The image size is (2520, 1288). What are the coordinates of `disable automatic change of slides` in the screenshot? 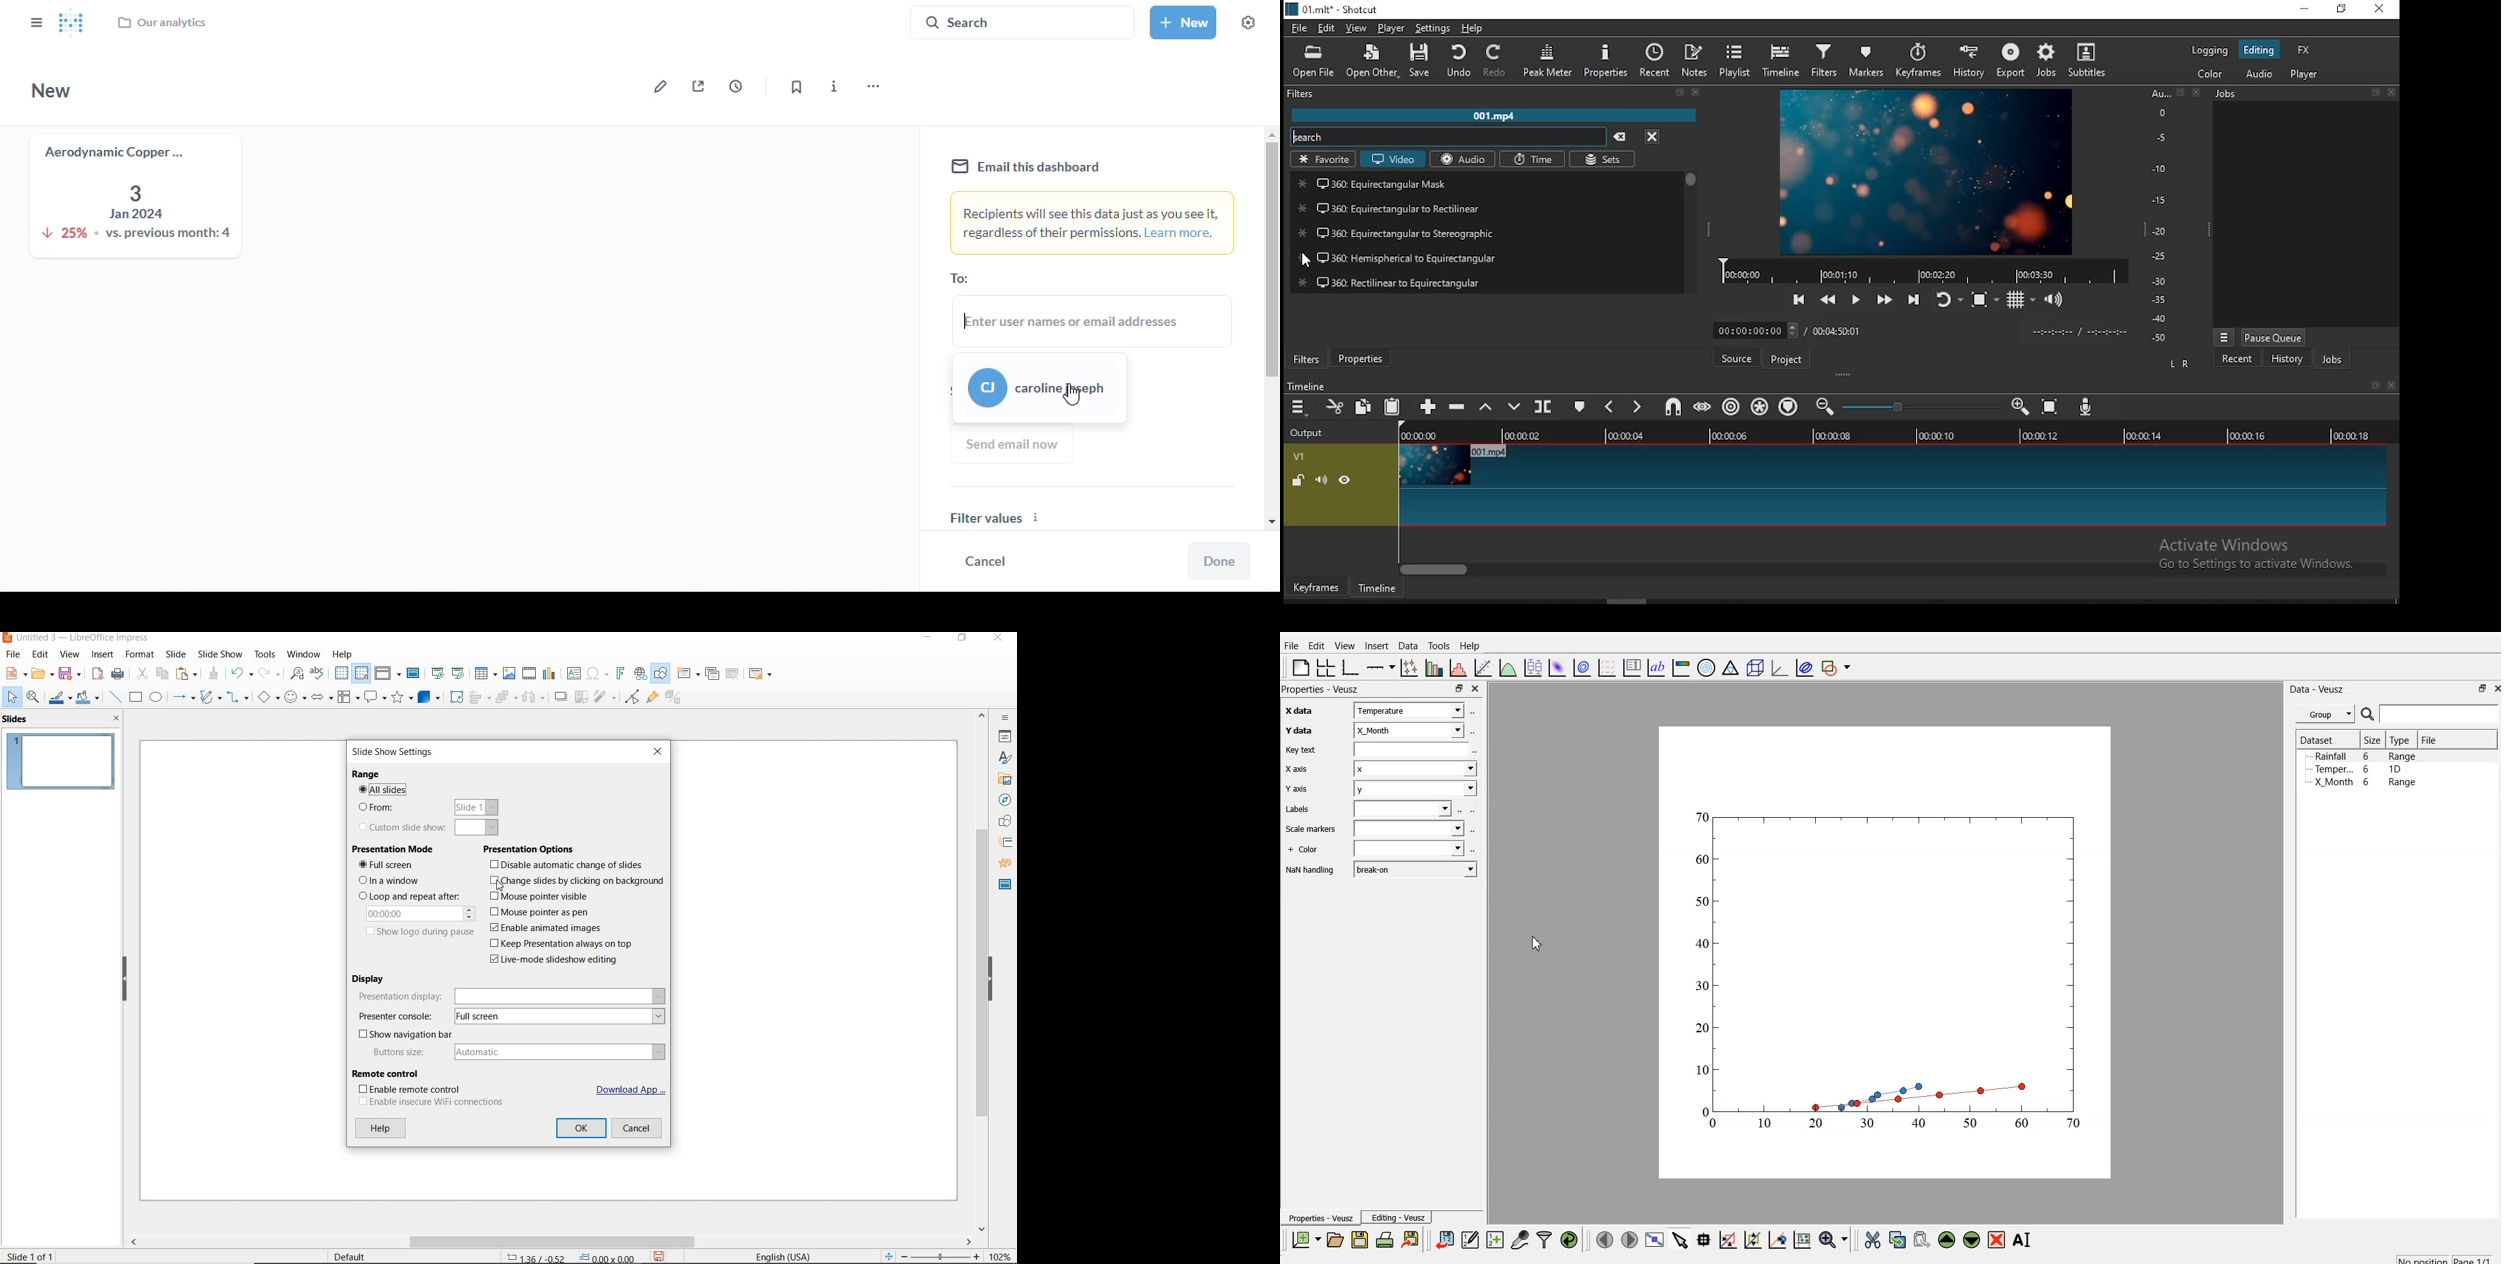 It's located at (568, 864).